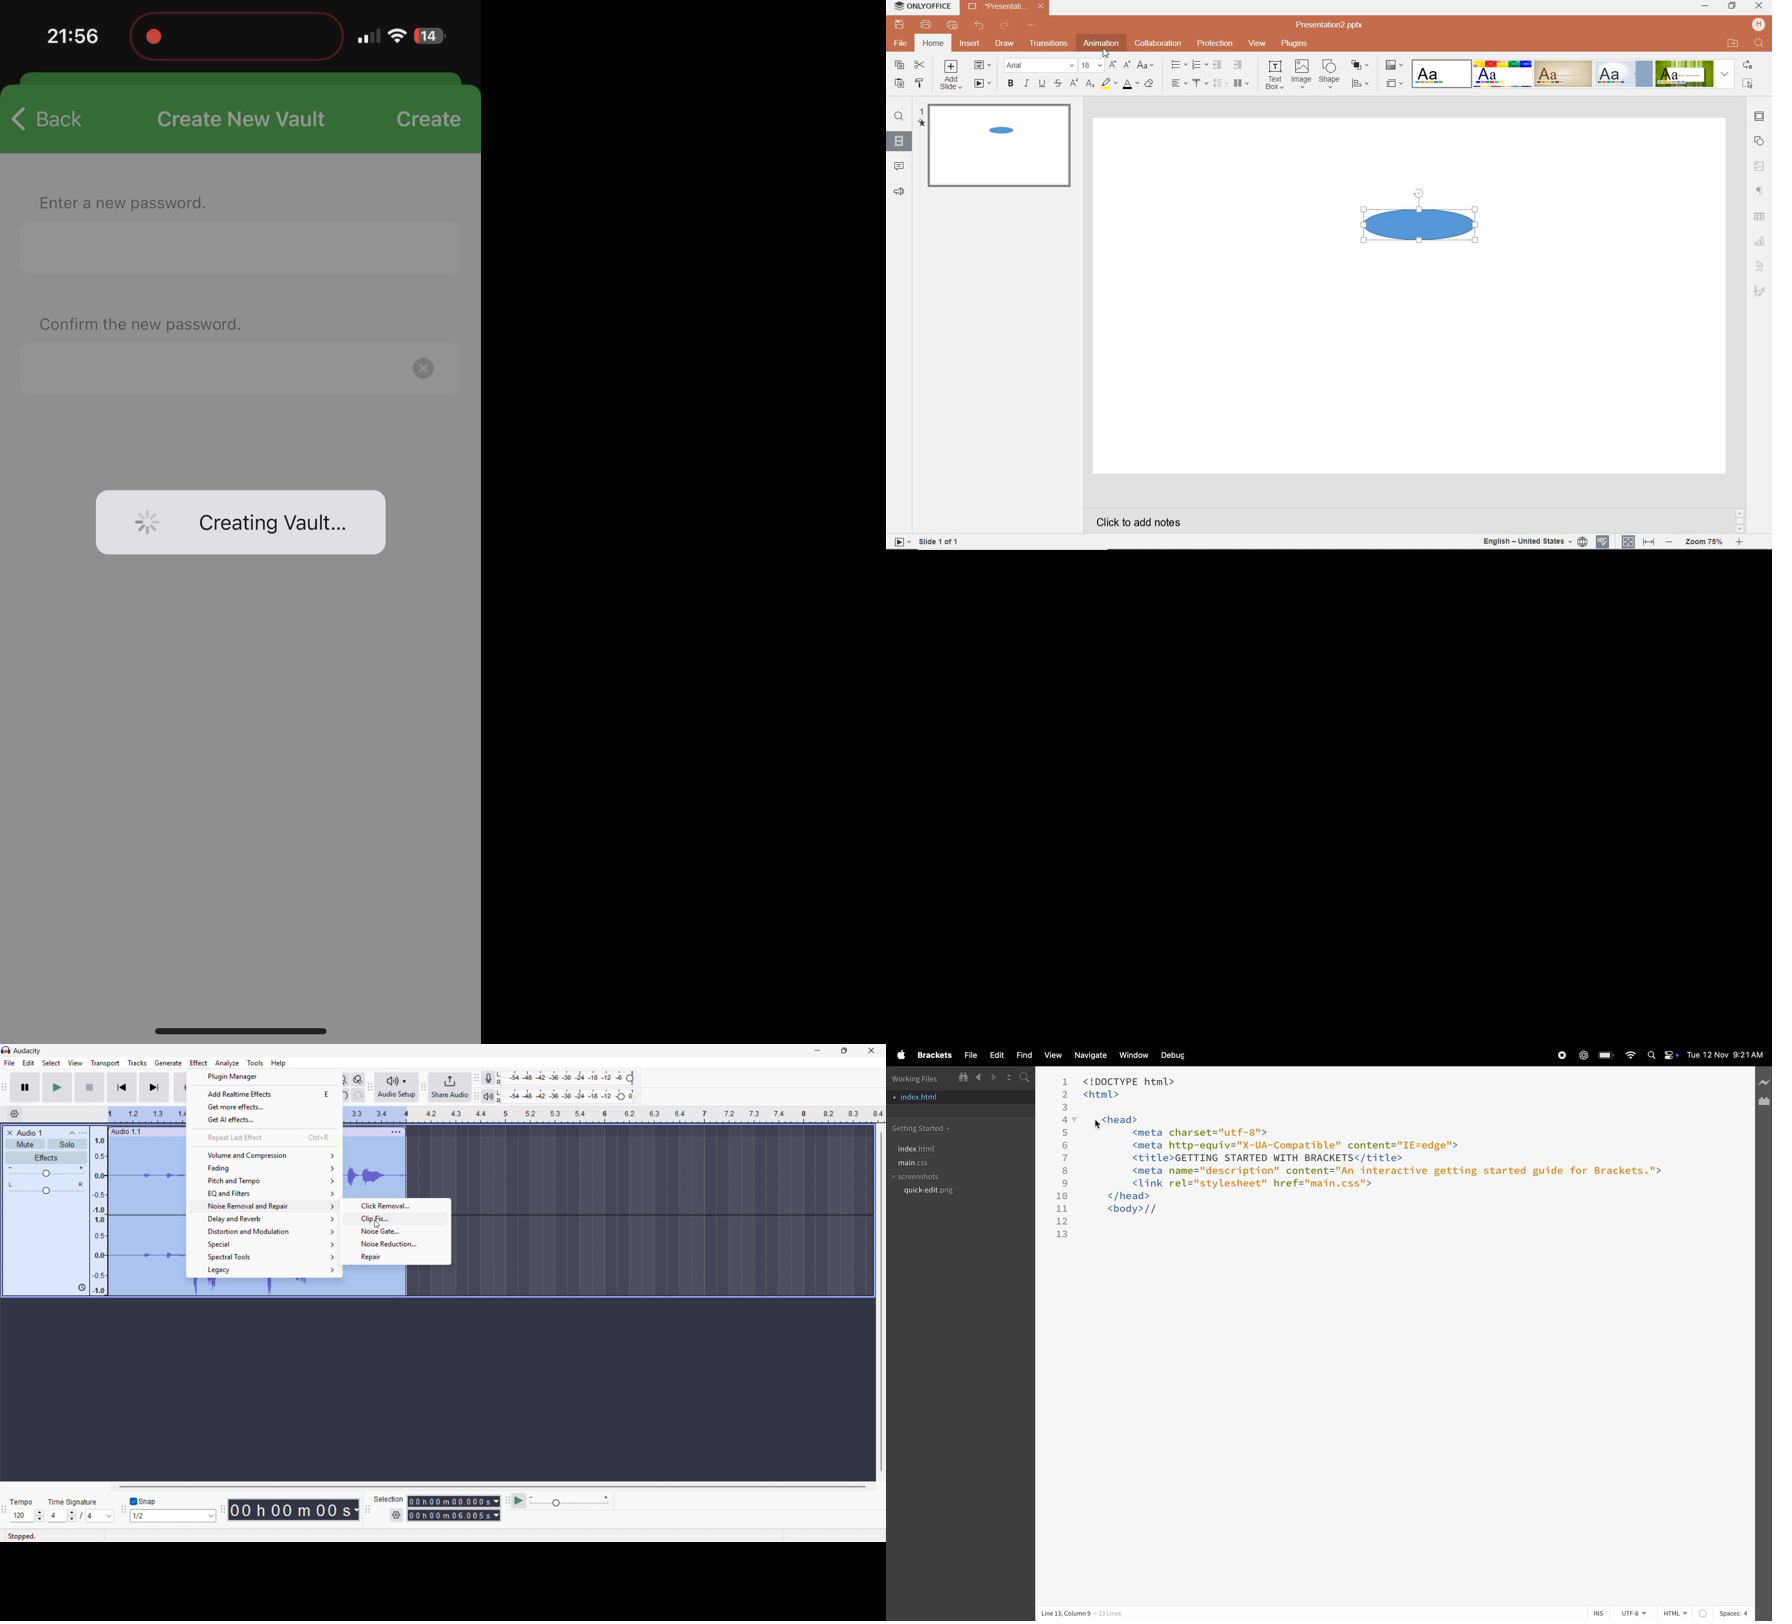 This screenshot has height=1624, width=1792. I want to click on FONT SIZE, so click(1093, 66).